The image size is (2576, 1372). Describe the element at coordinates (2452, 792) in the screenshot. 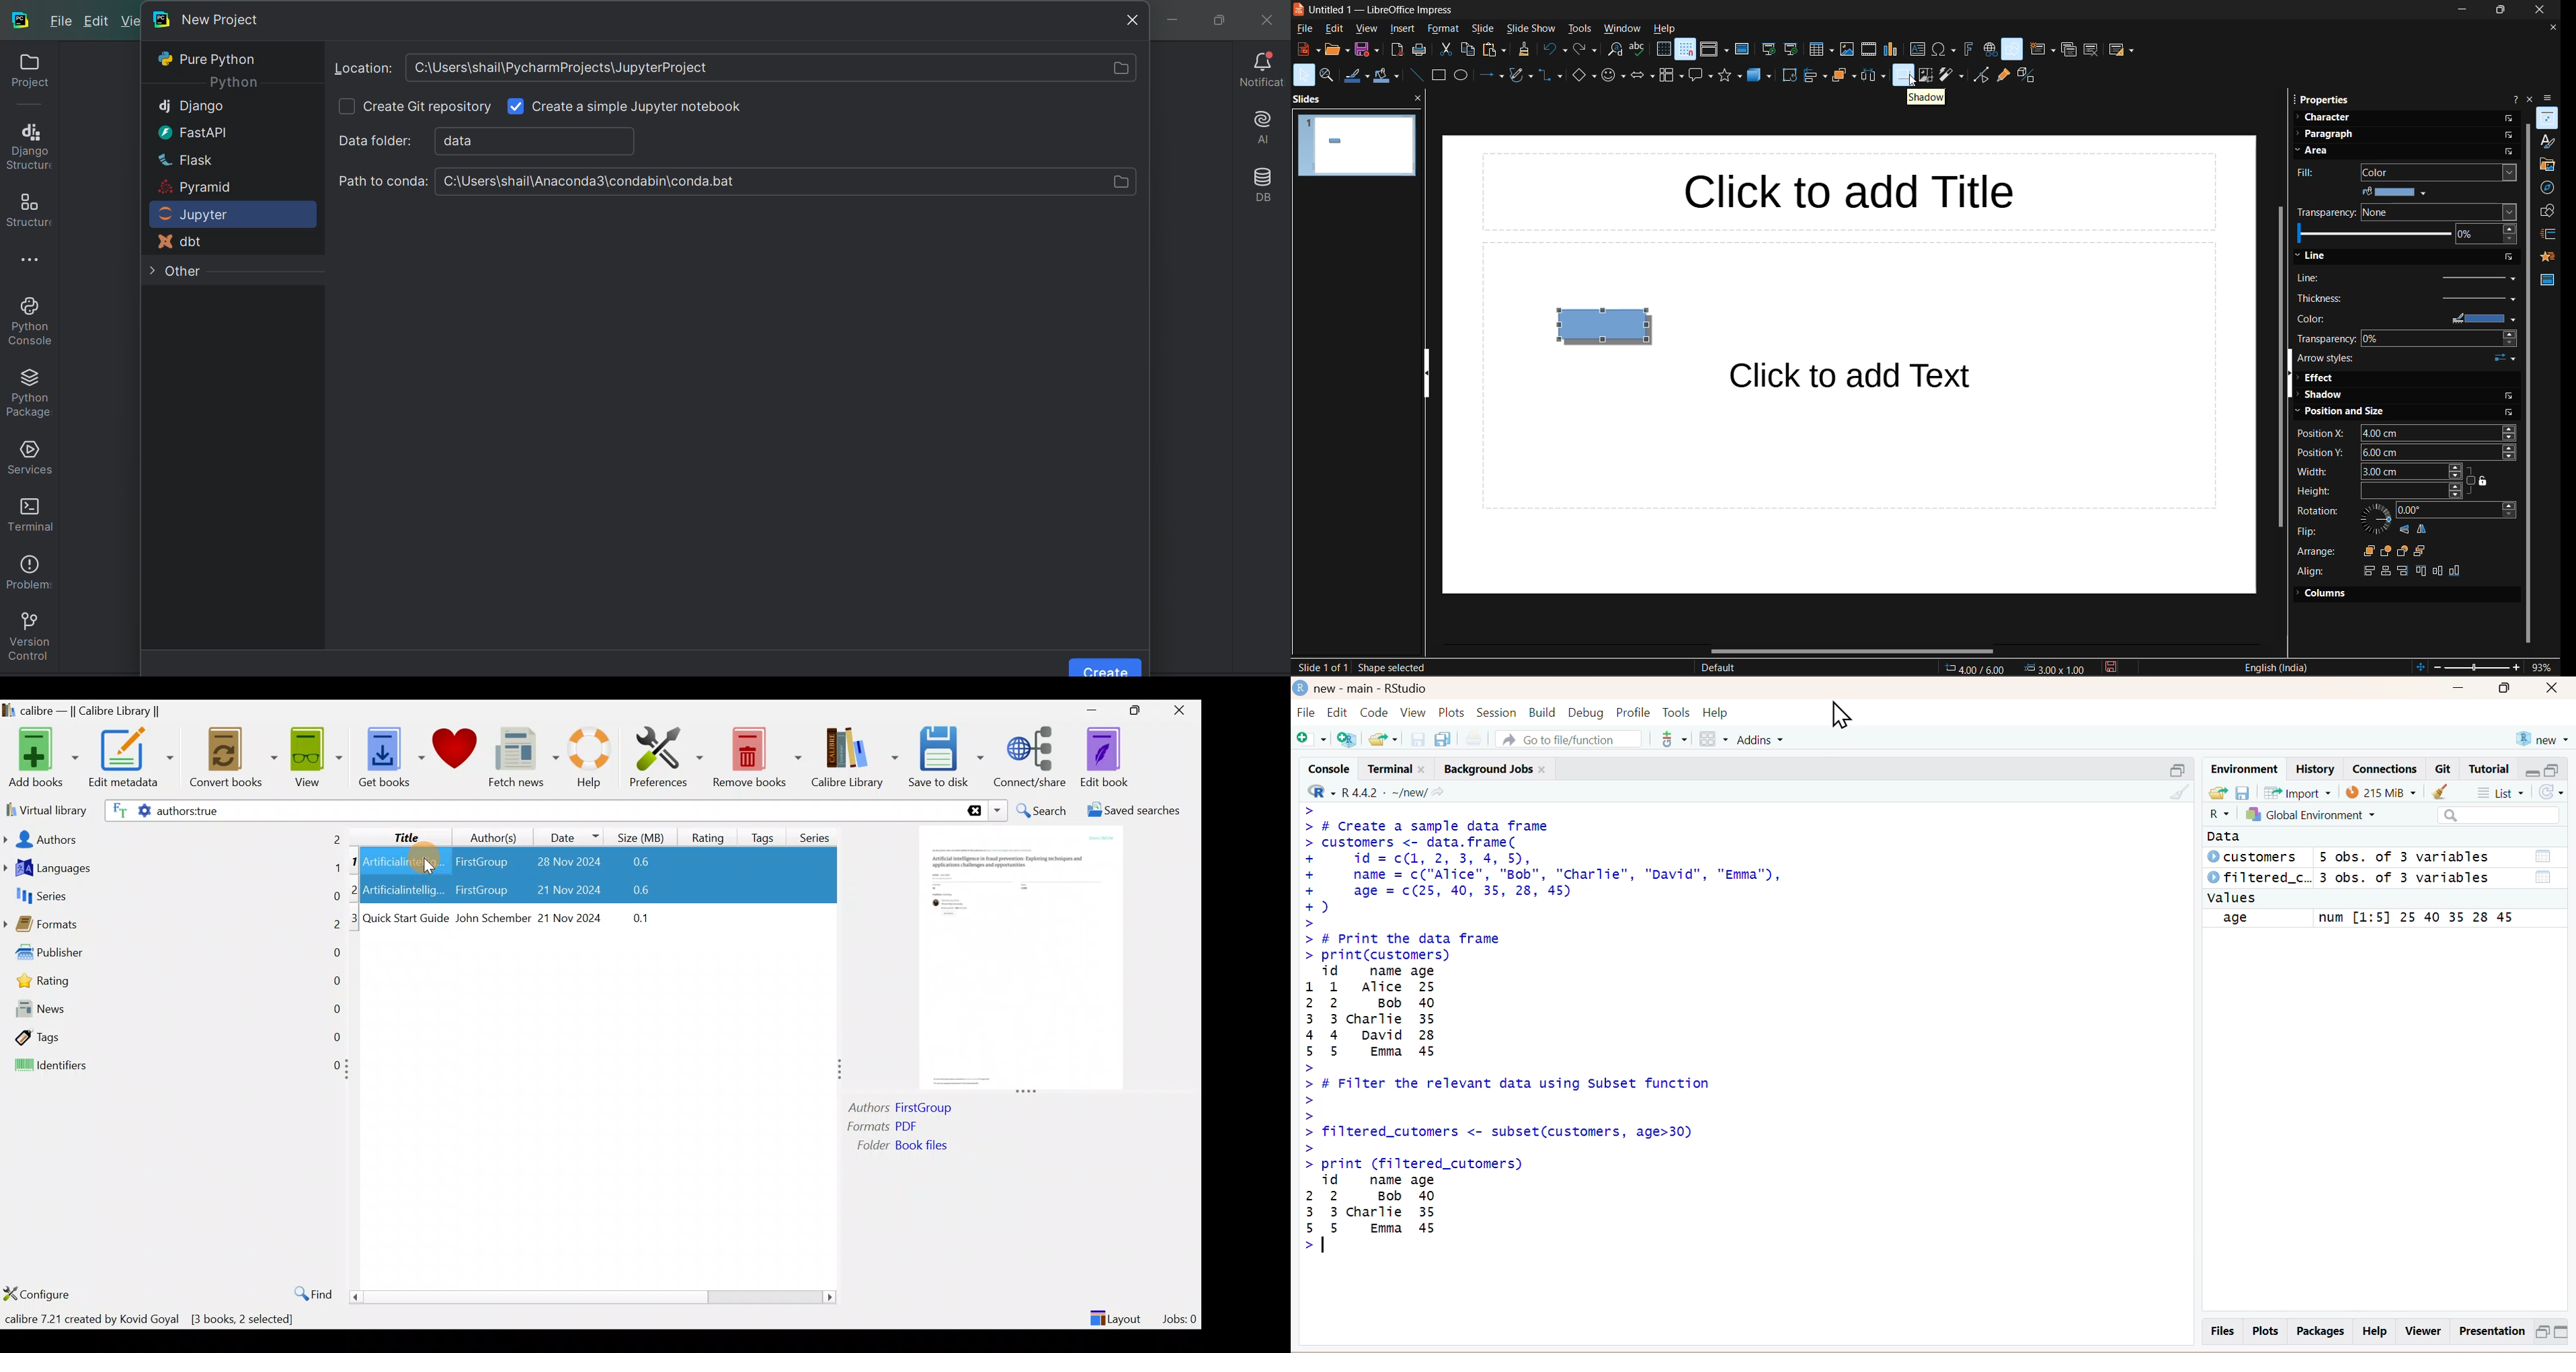

I see `Clear Objects from workspaces` at that location.